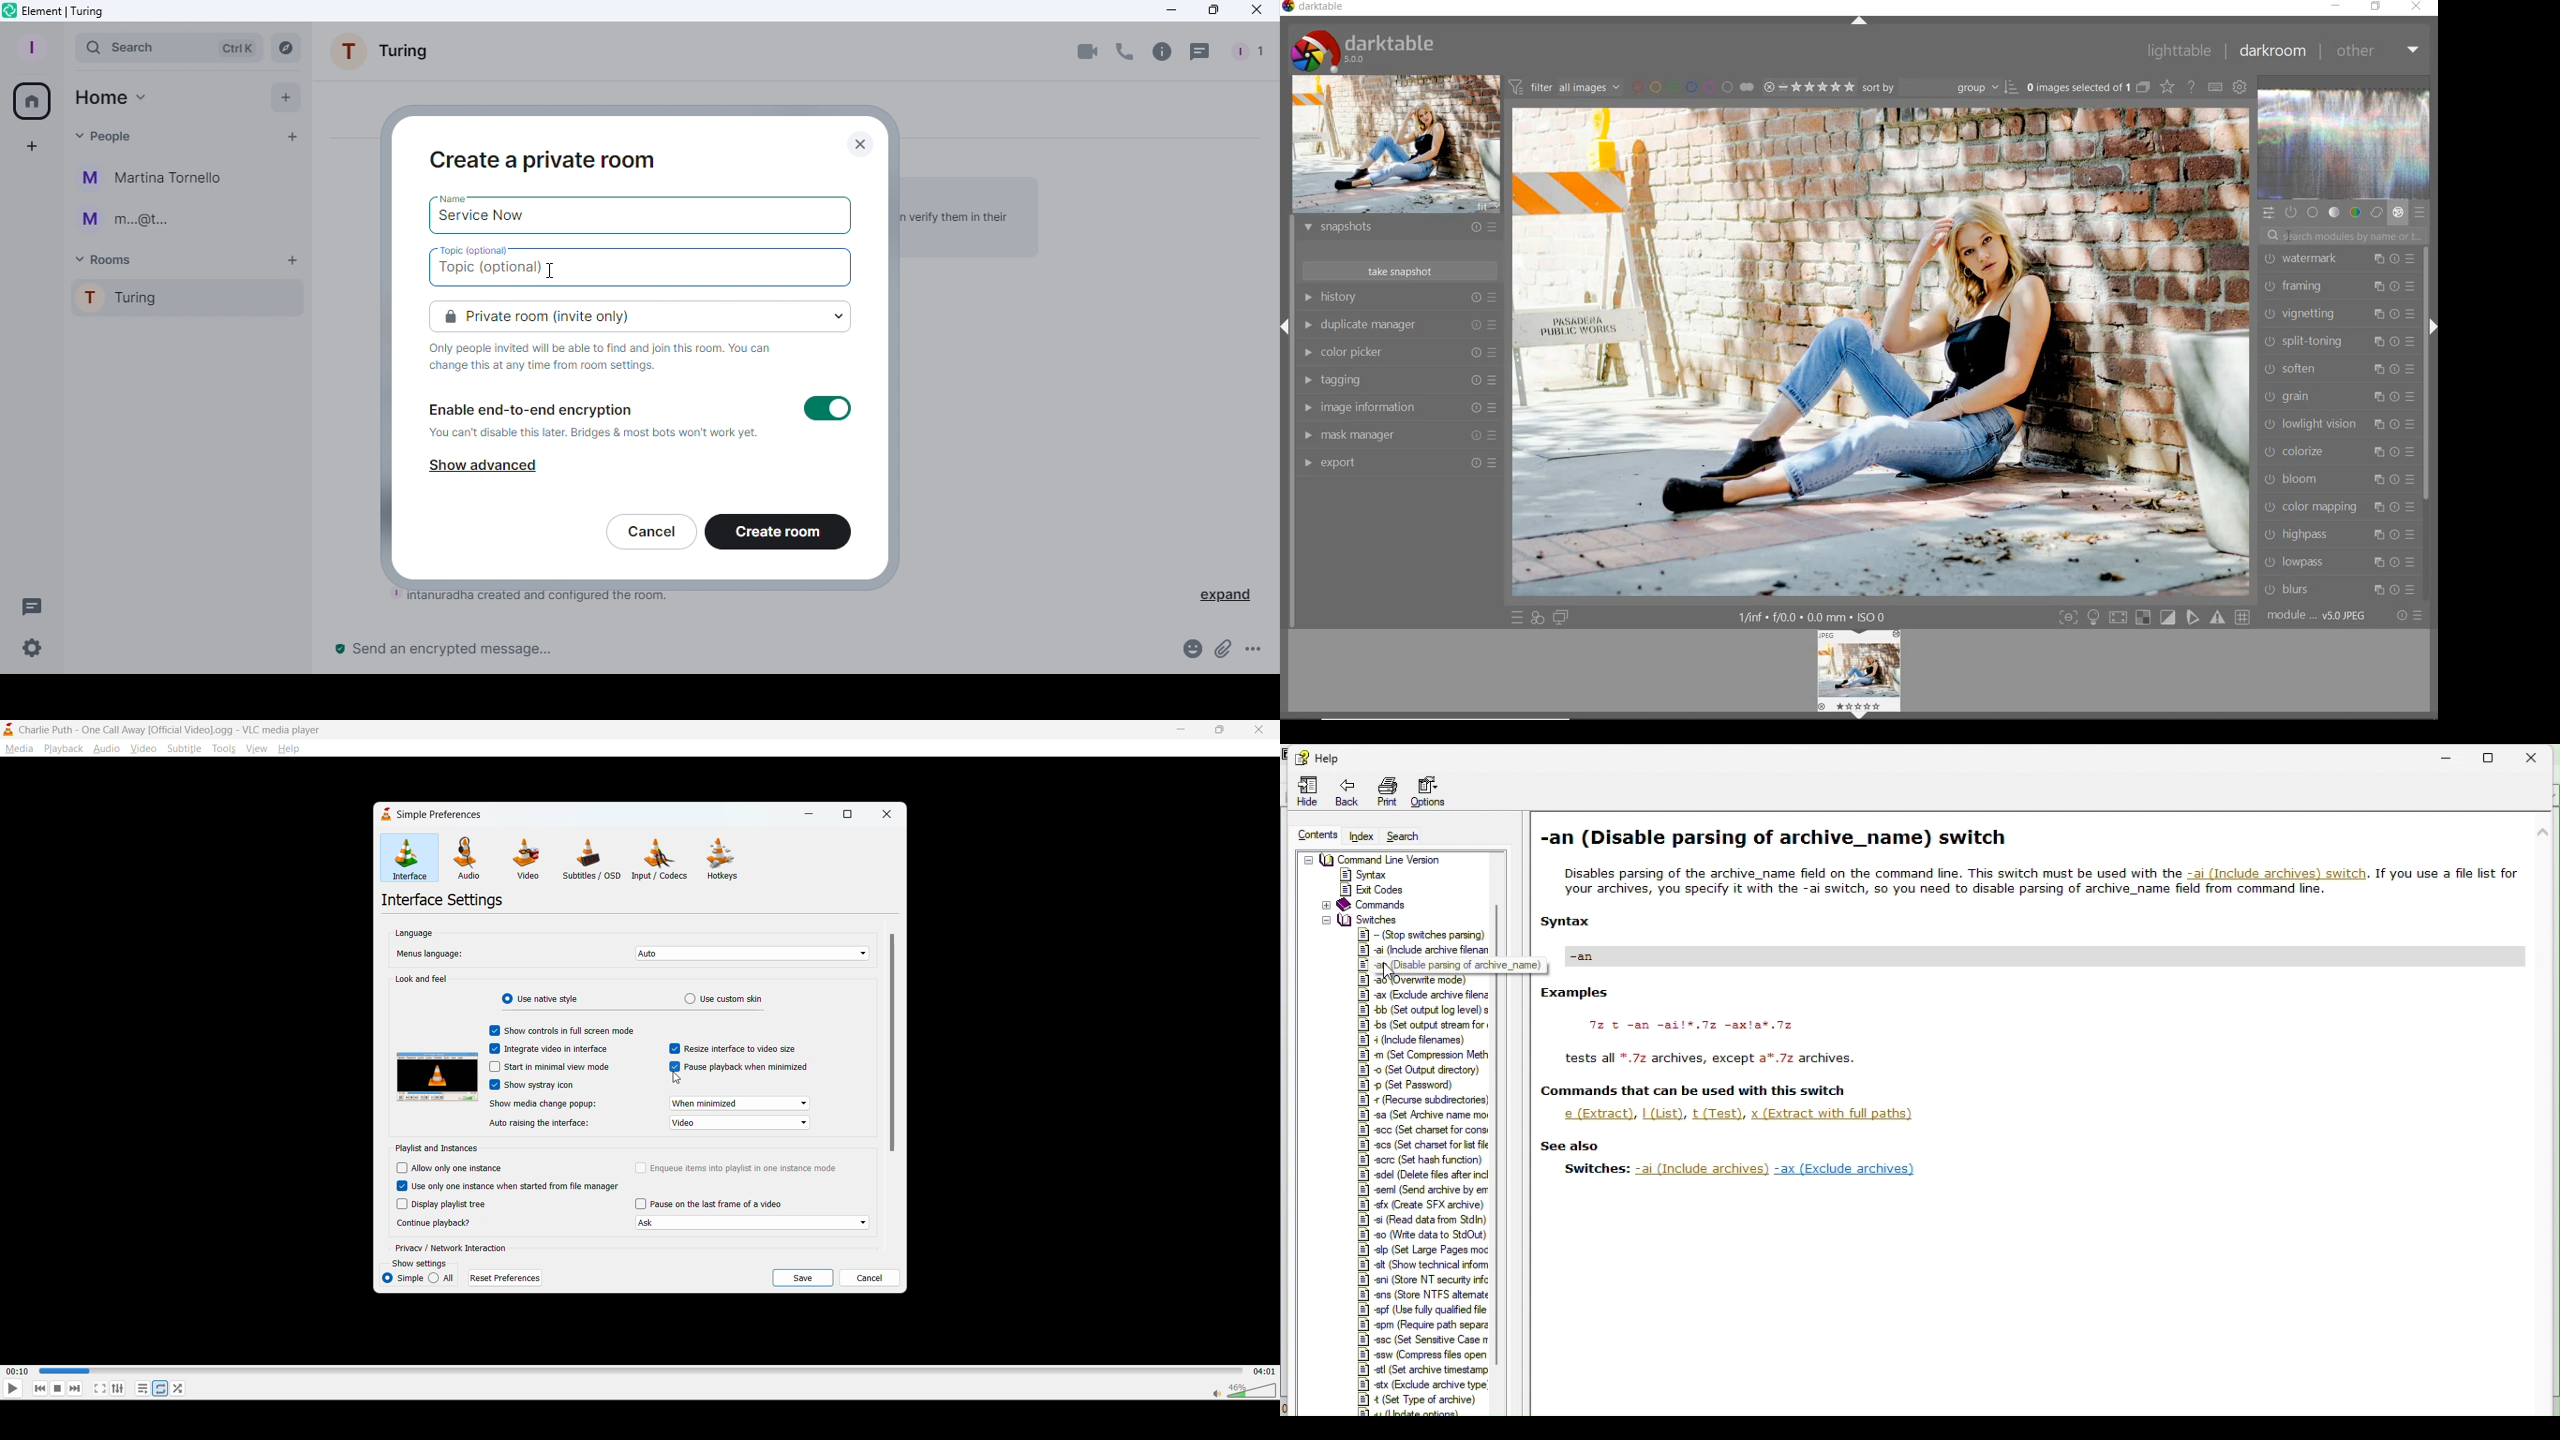  Describe the element at coordinates (689, 999) in the screenshot. I see `Radio Button` at that location.